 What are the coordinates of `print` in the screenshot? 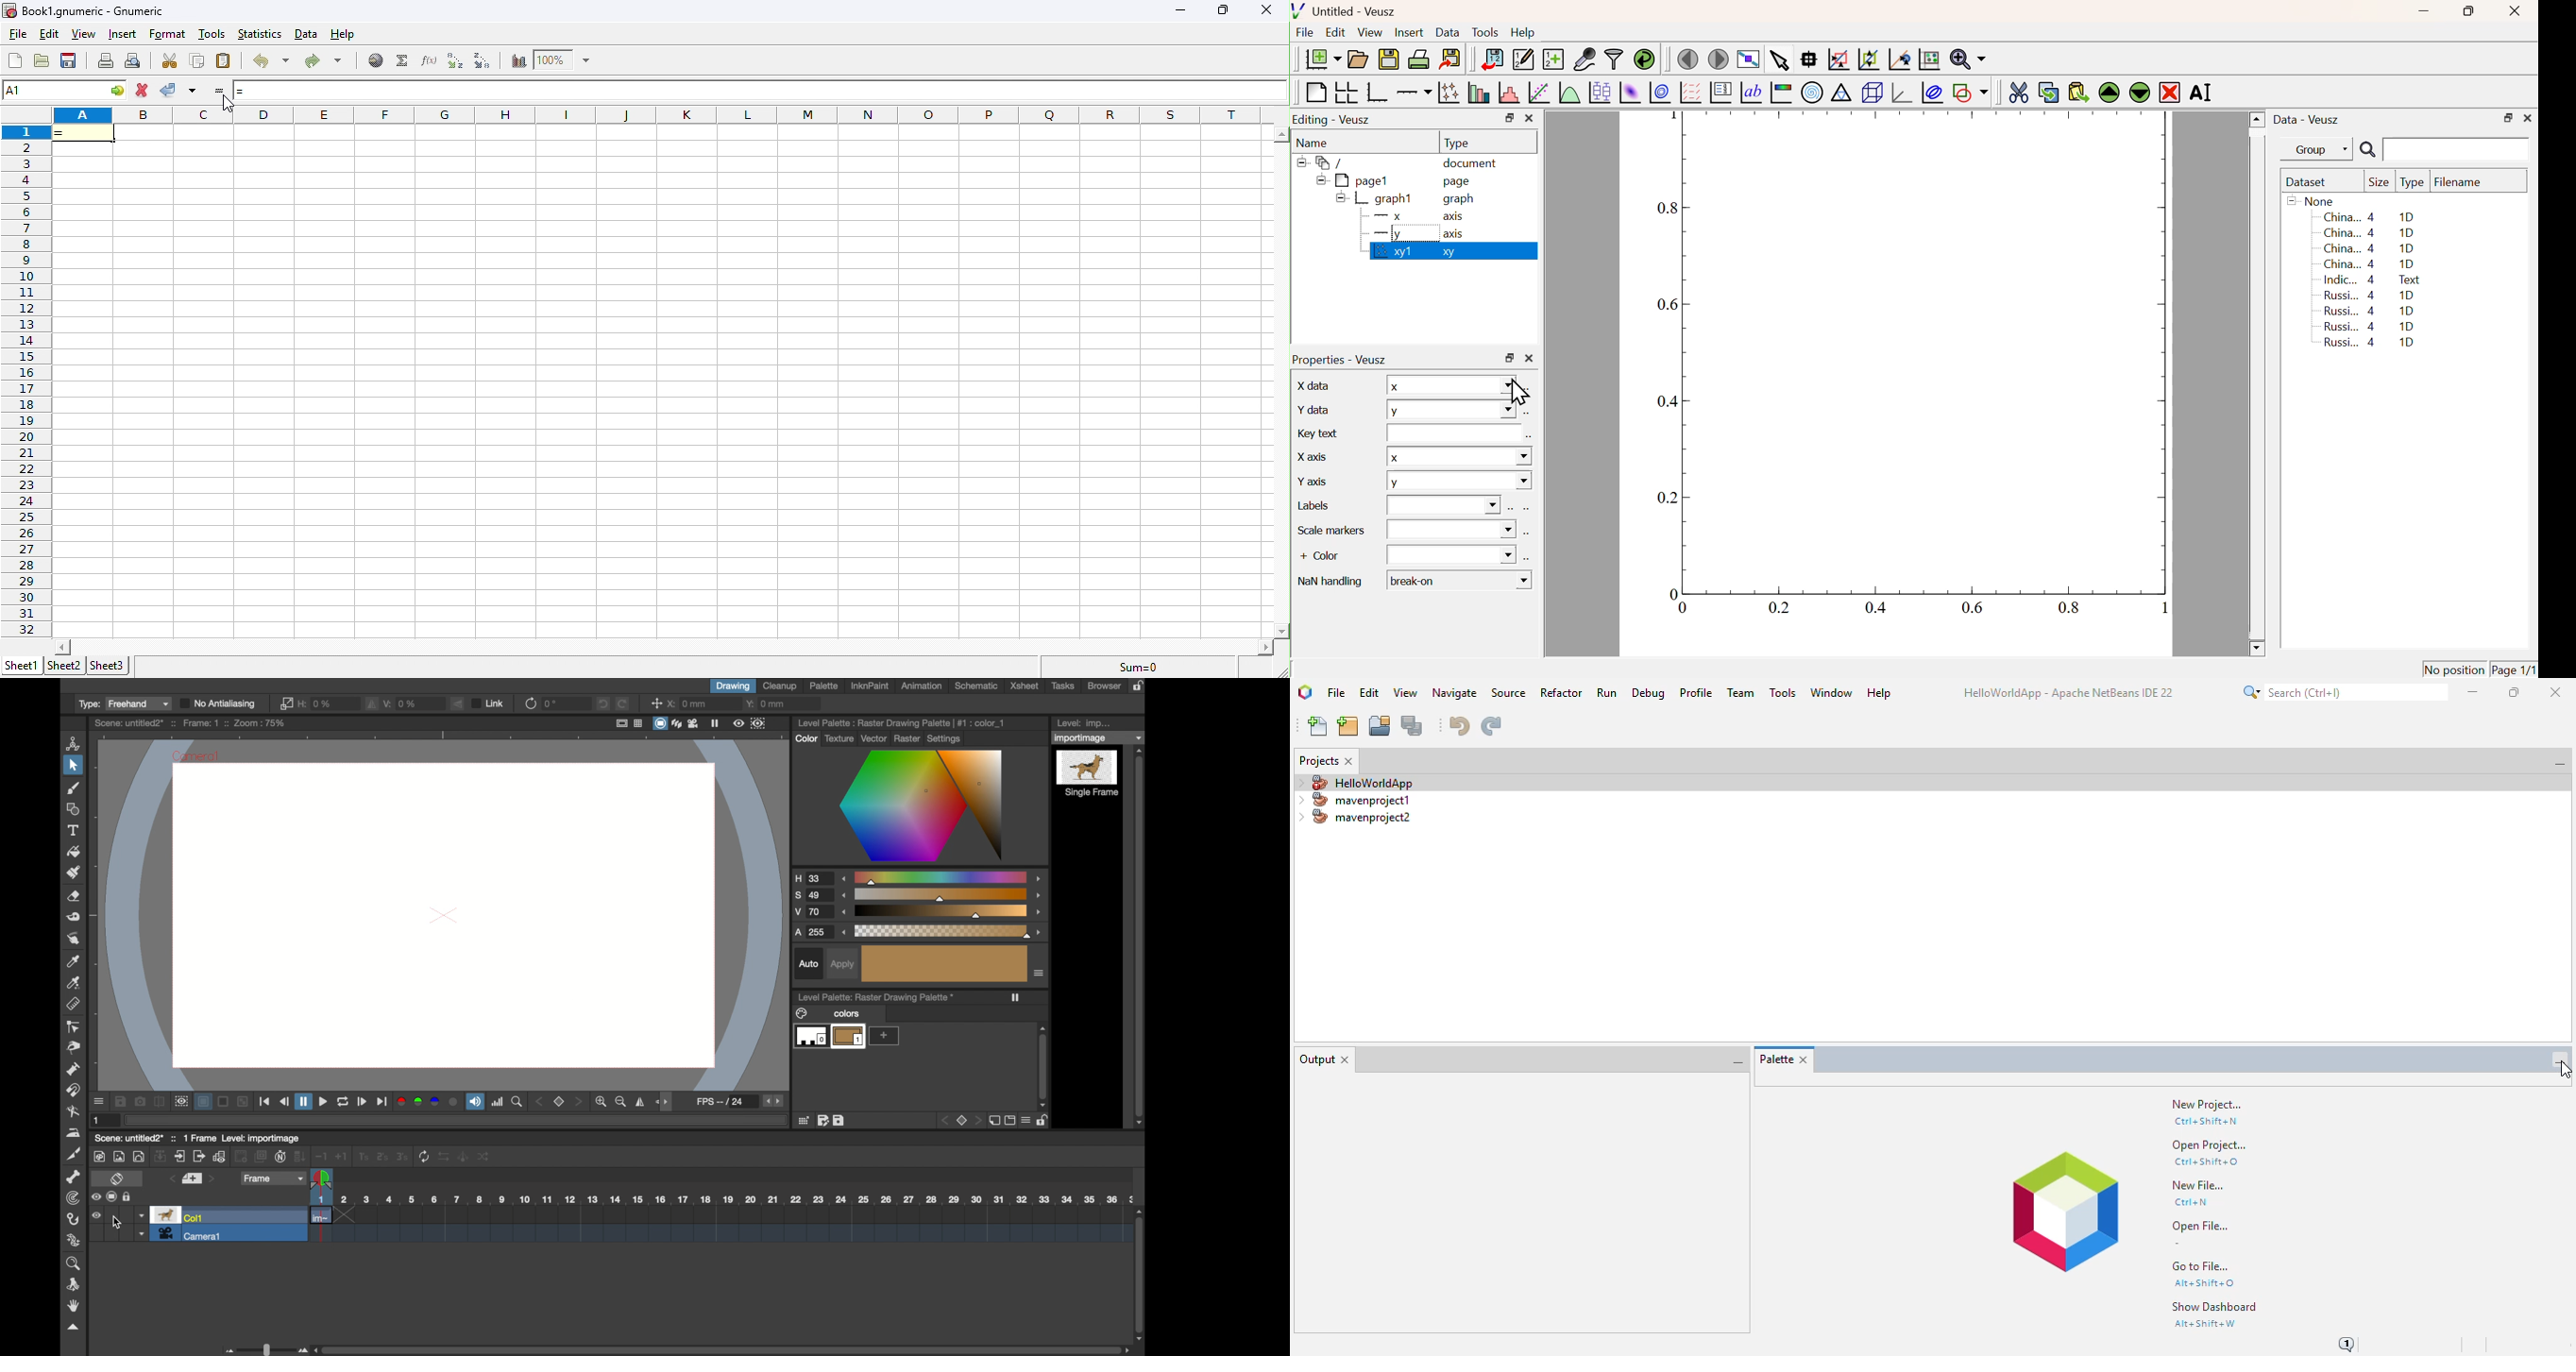 It's located at (107, 62).